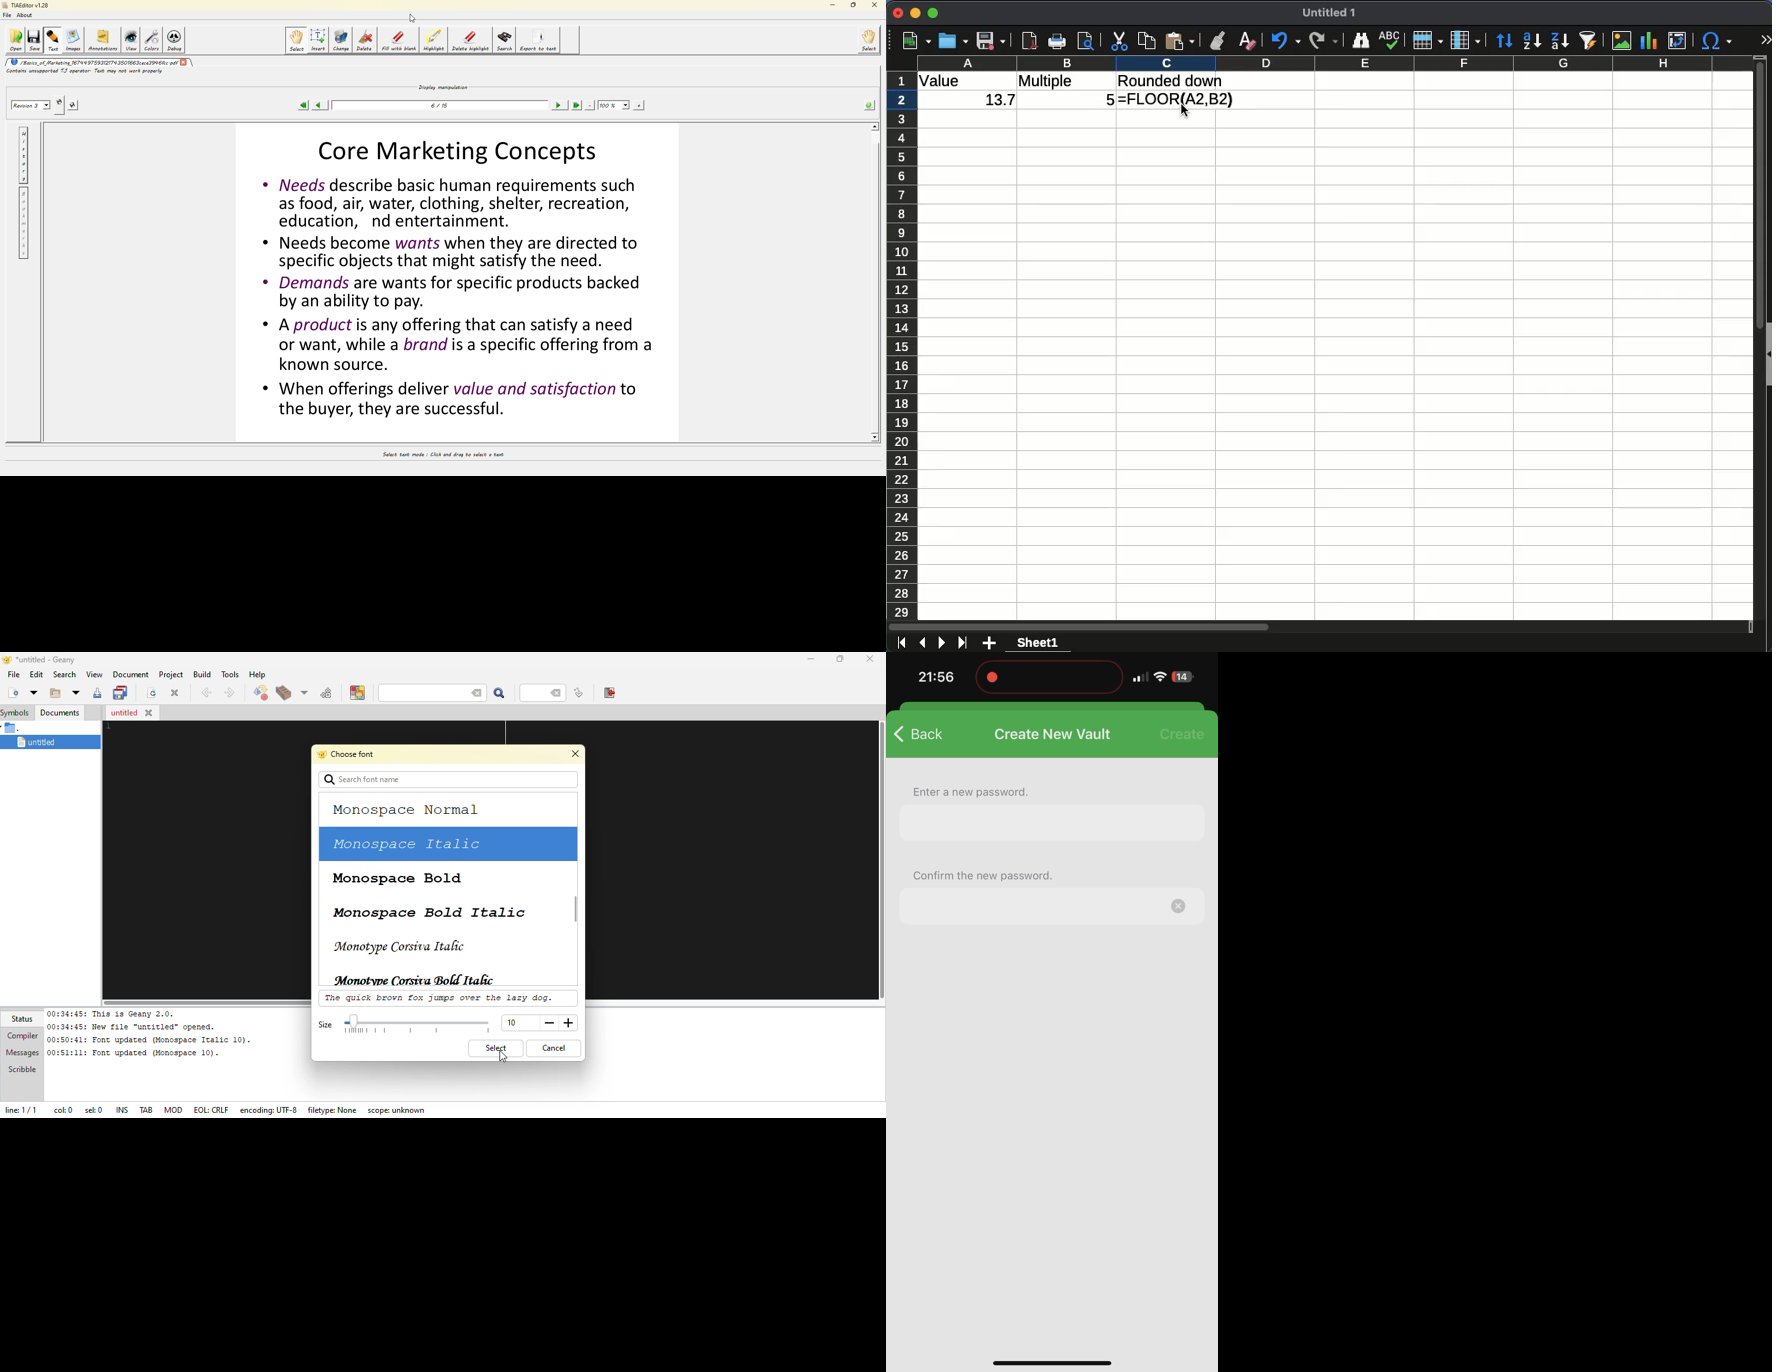  What do you see at coordinates (412, 808) in the screenshot?
I see `monospace normal` at bounding box center [412, 808].